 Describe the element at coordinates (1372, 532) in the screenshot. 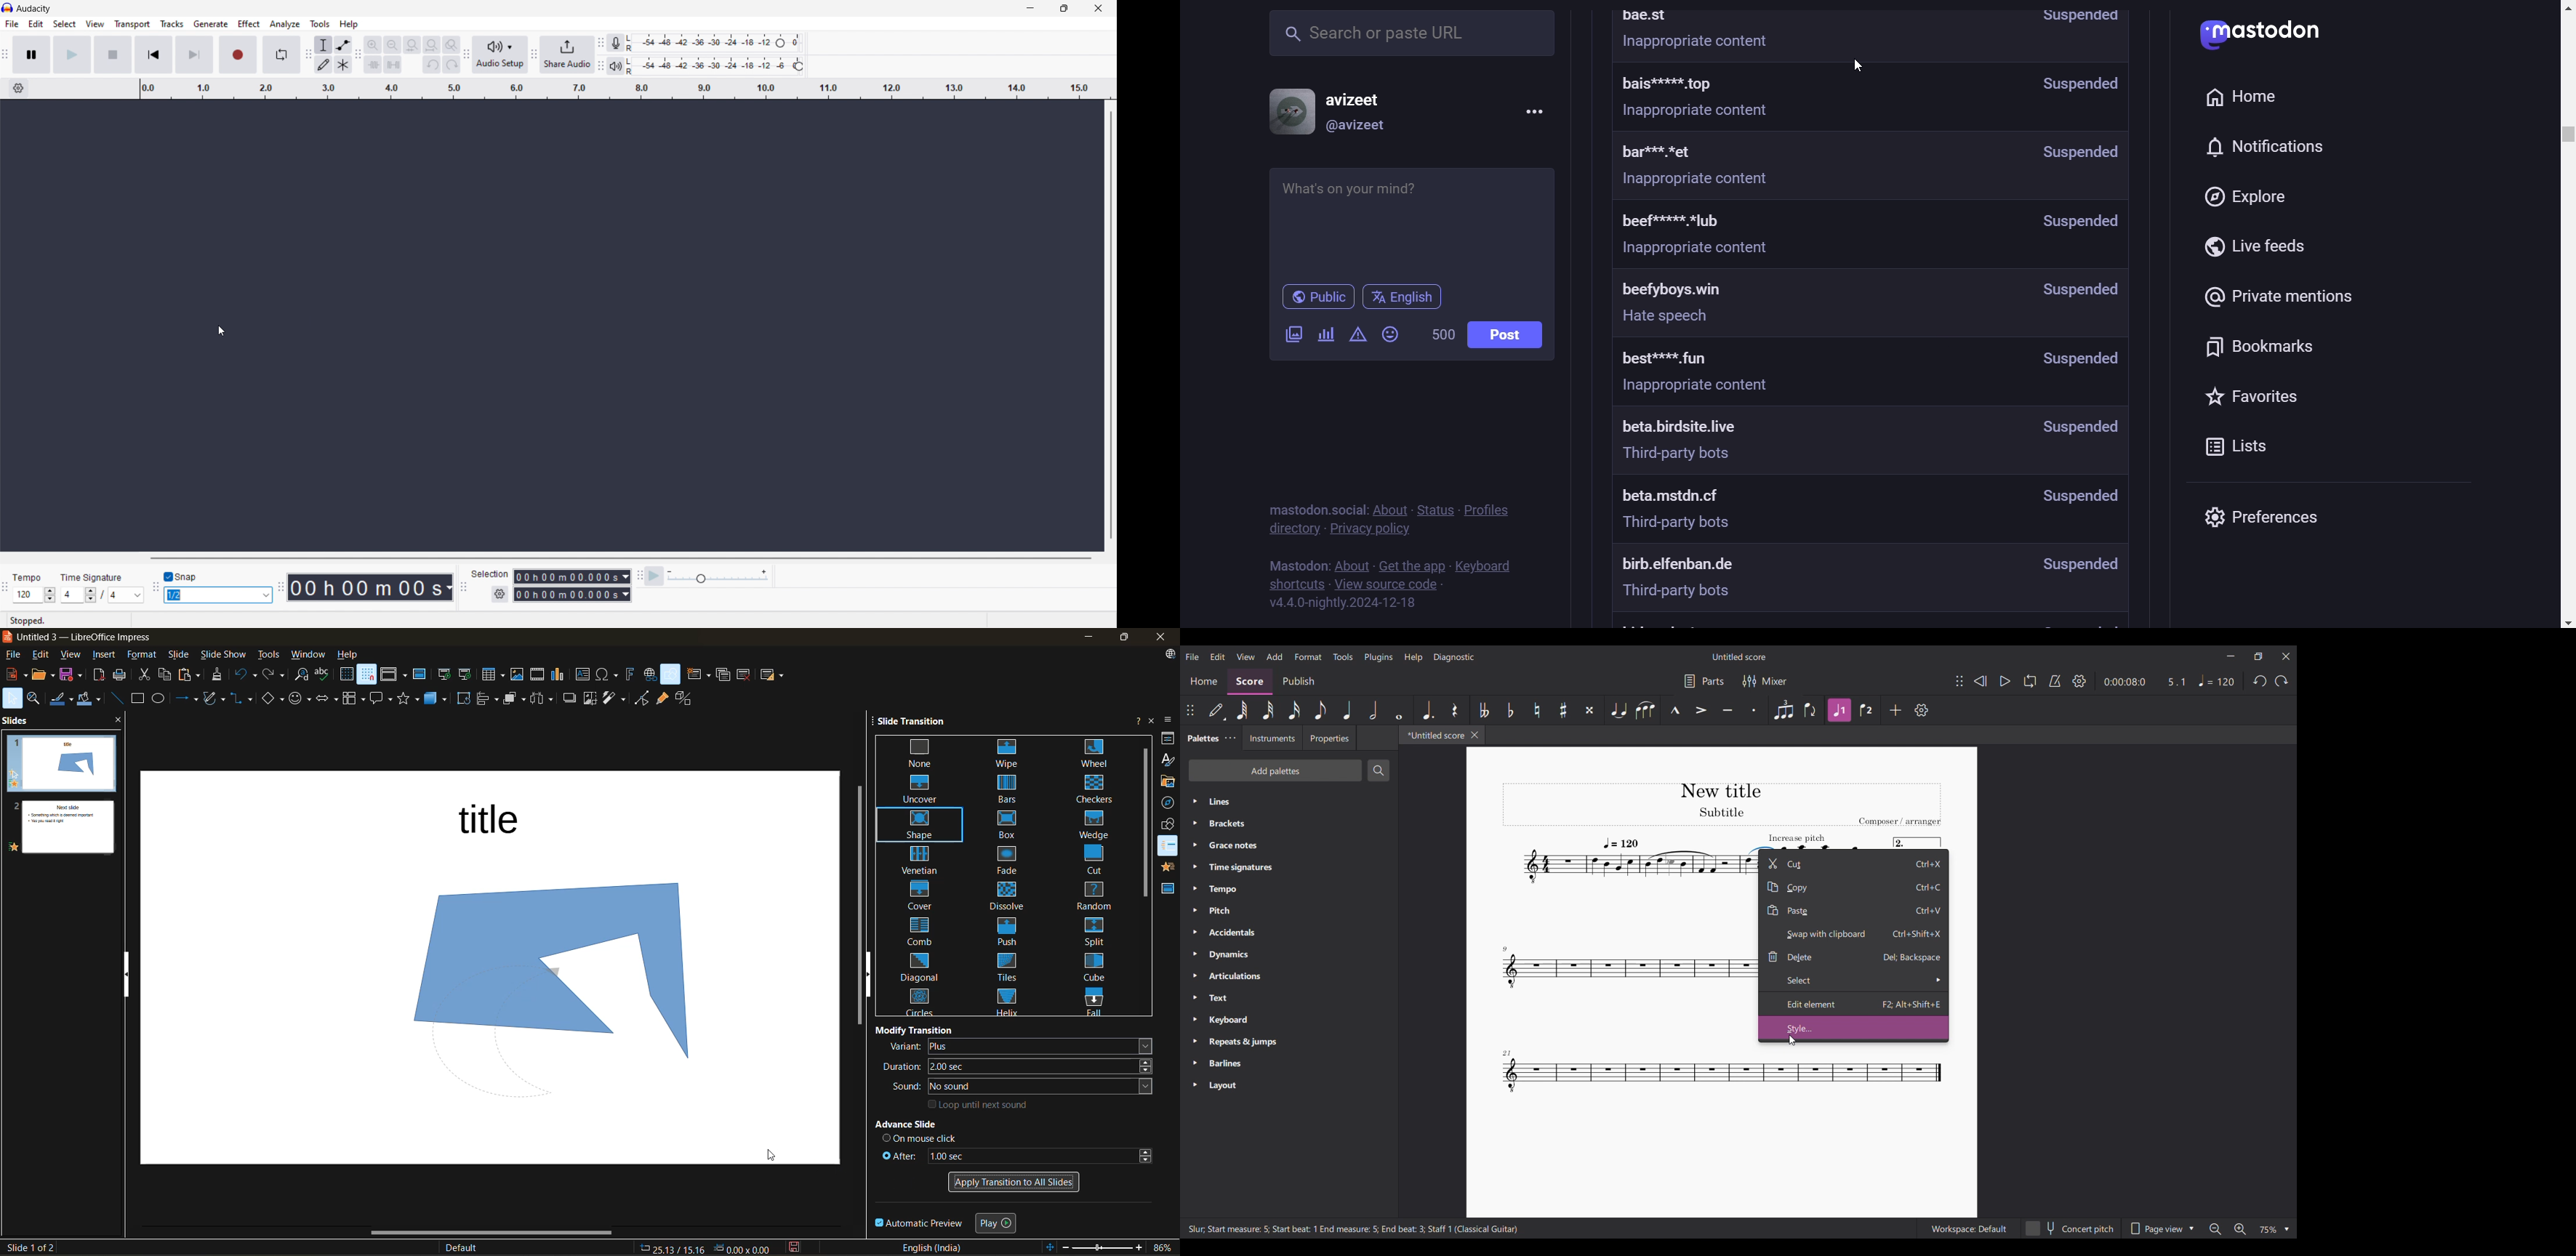

I see `privacy policy` at that location.